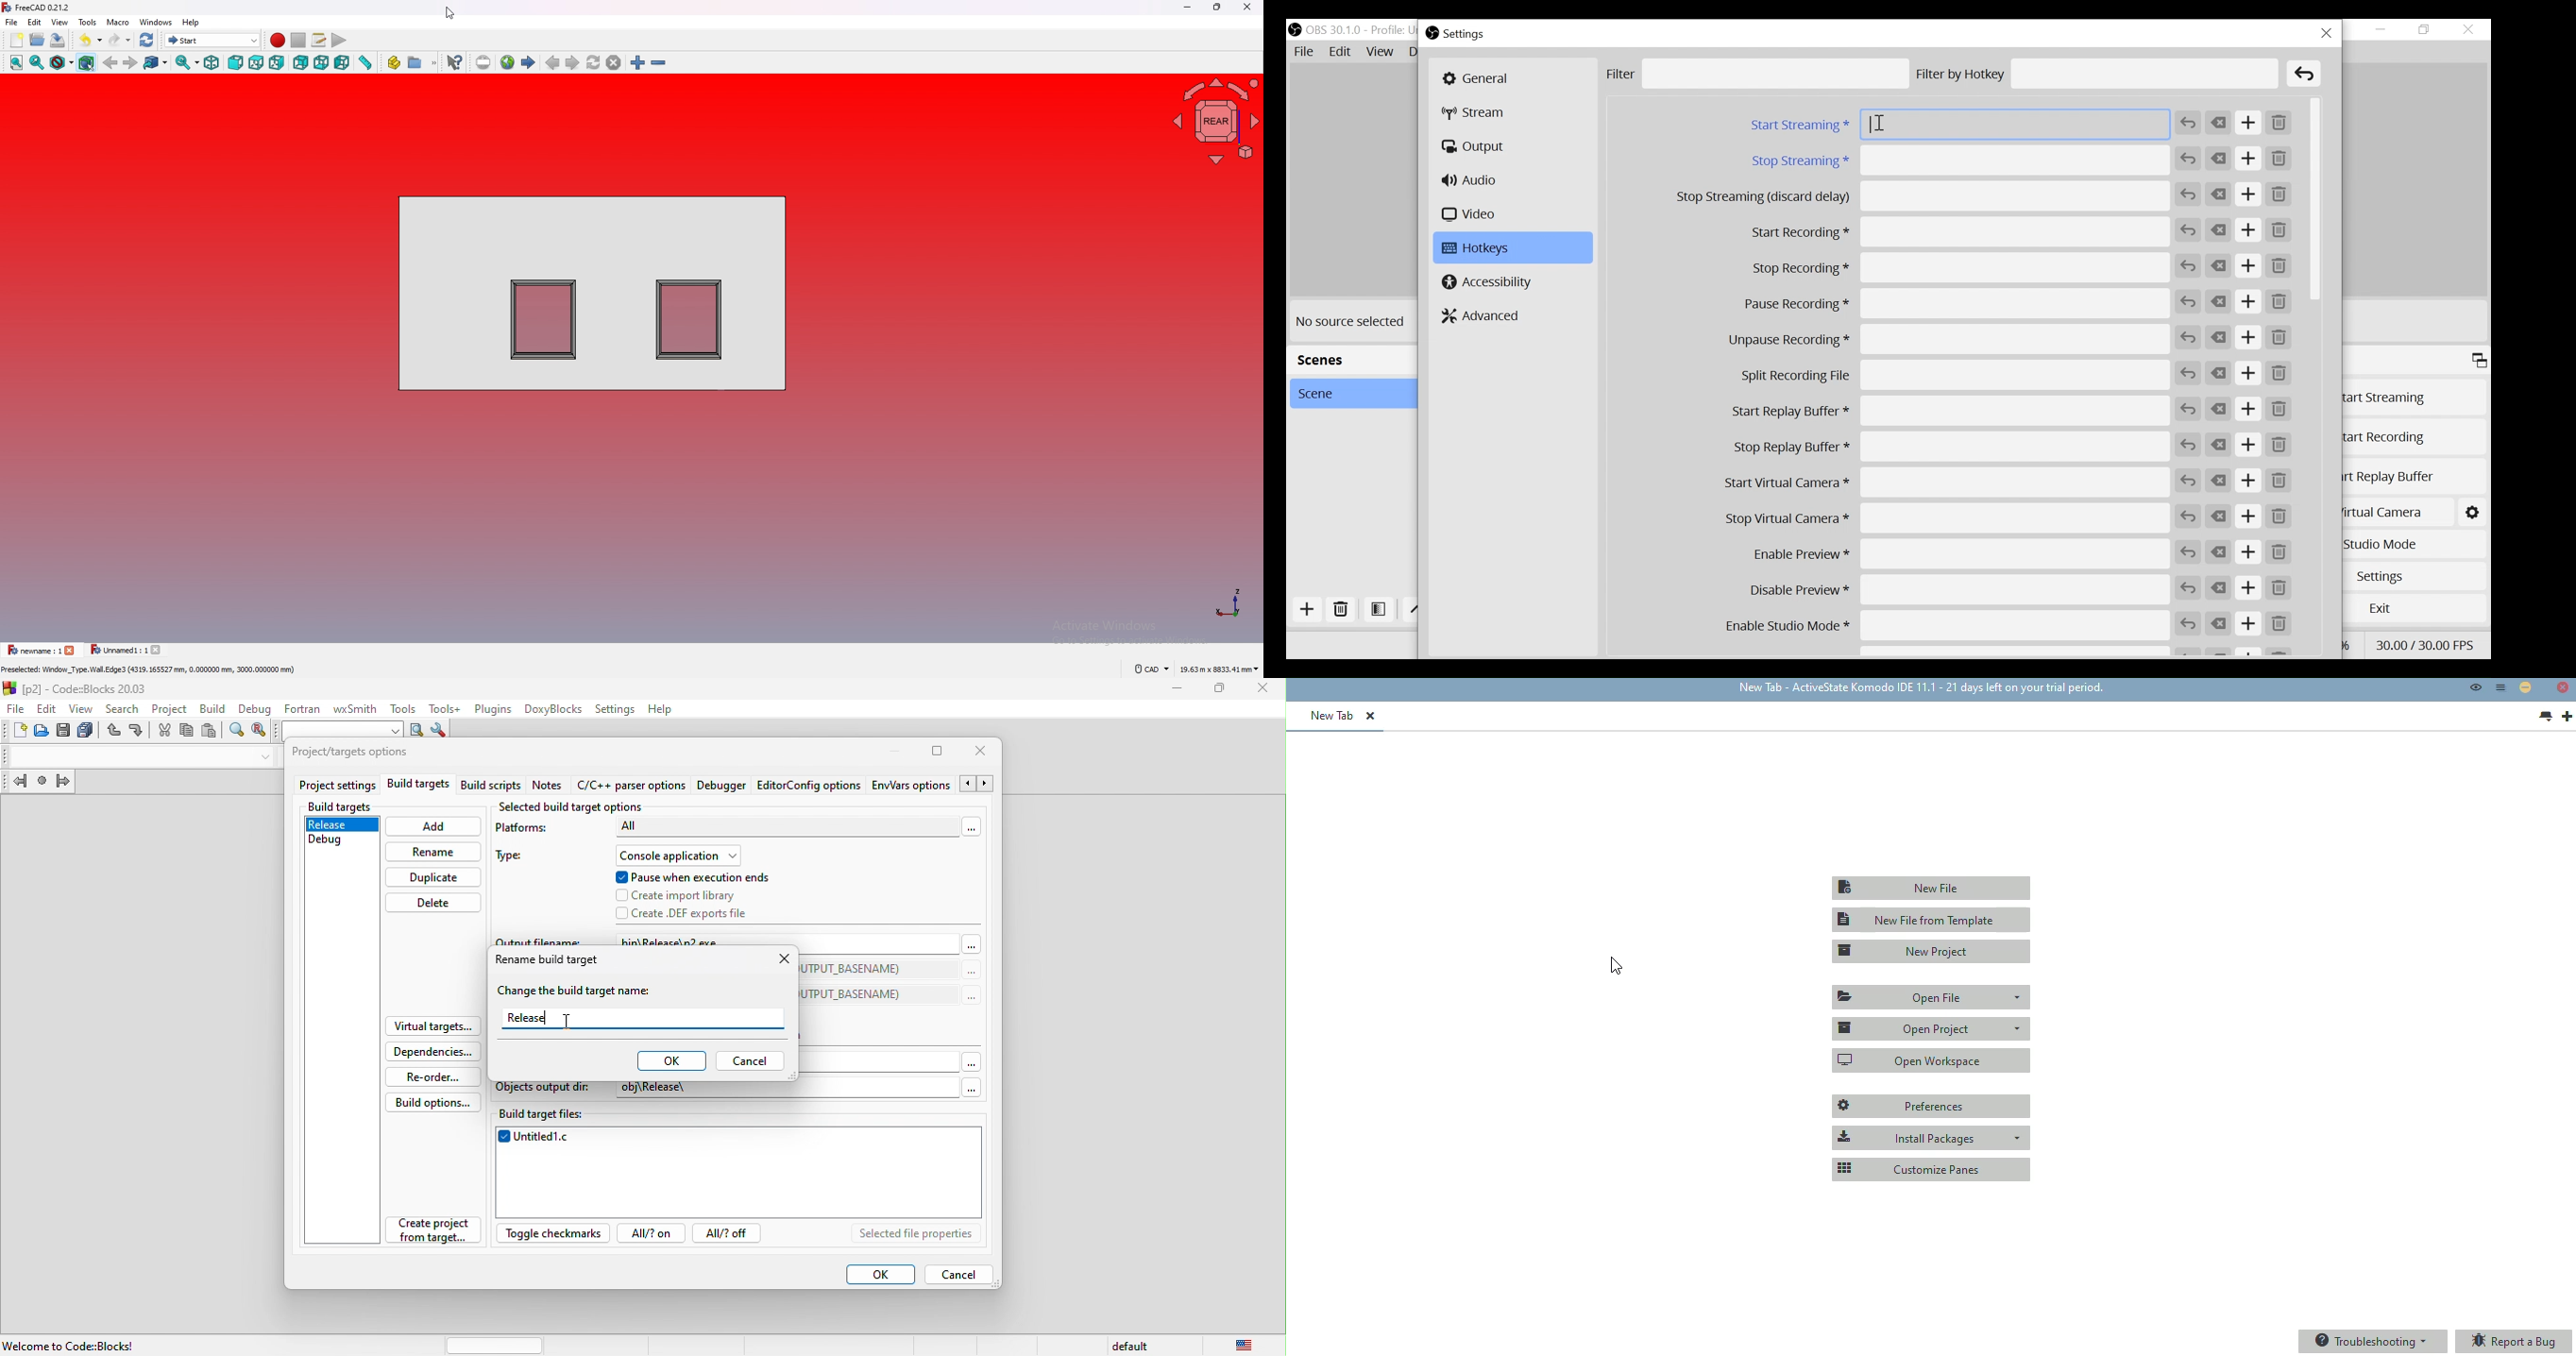 This screenshot has height=1372, width=2576. Describe the element at coordinates (436, 1076) in the screenshot. I see `re order` at that location.